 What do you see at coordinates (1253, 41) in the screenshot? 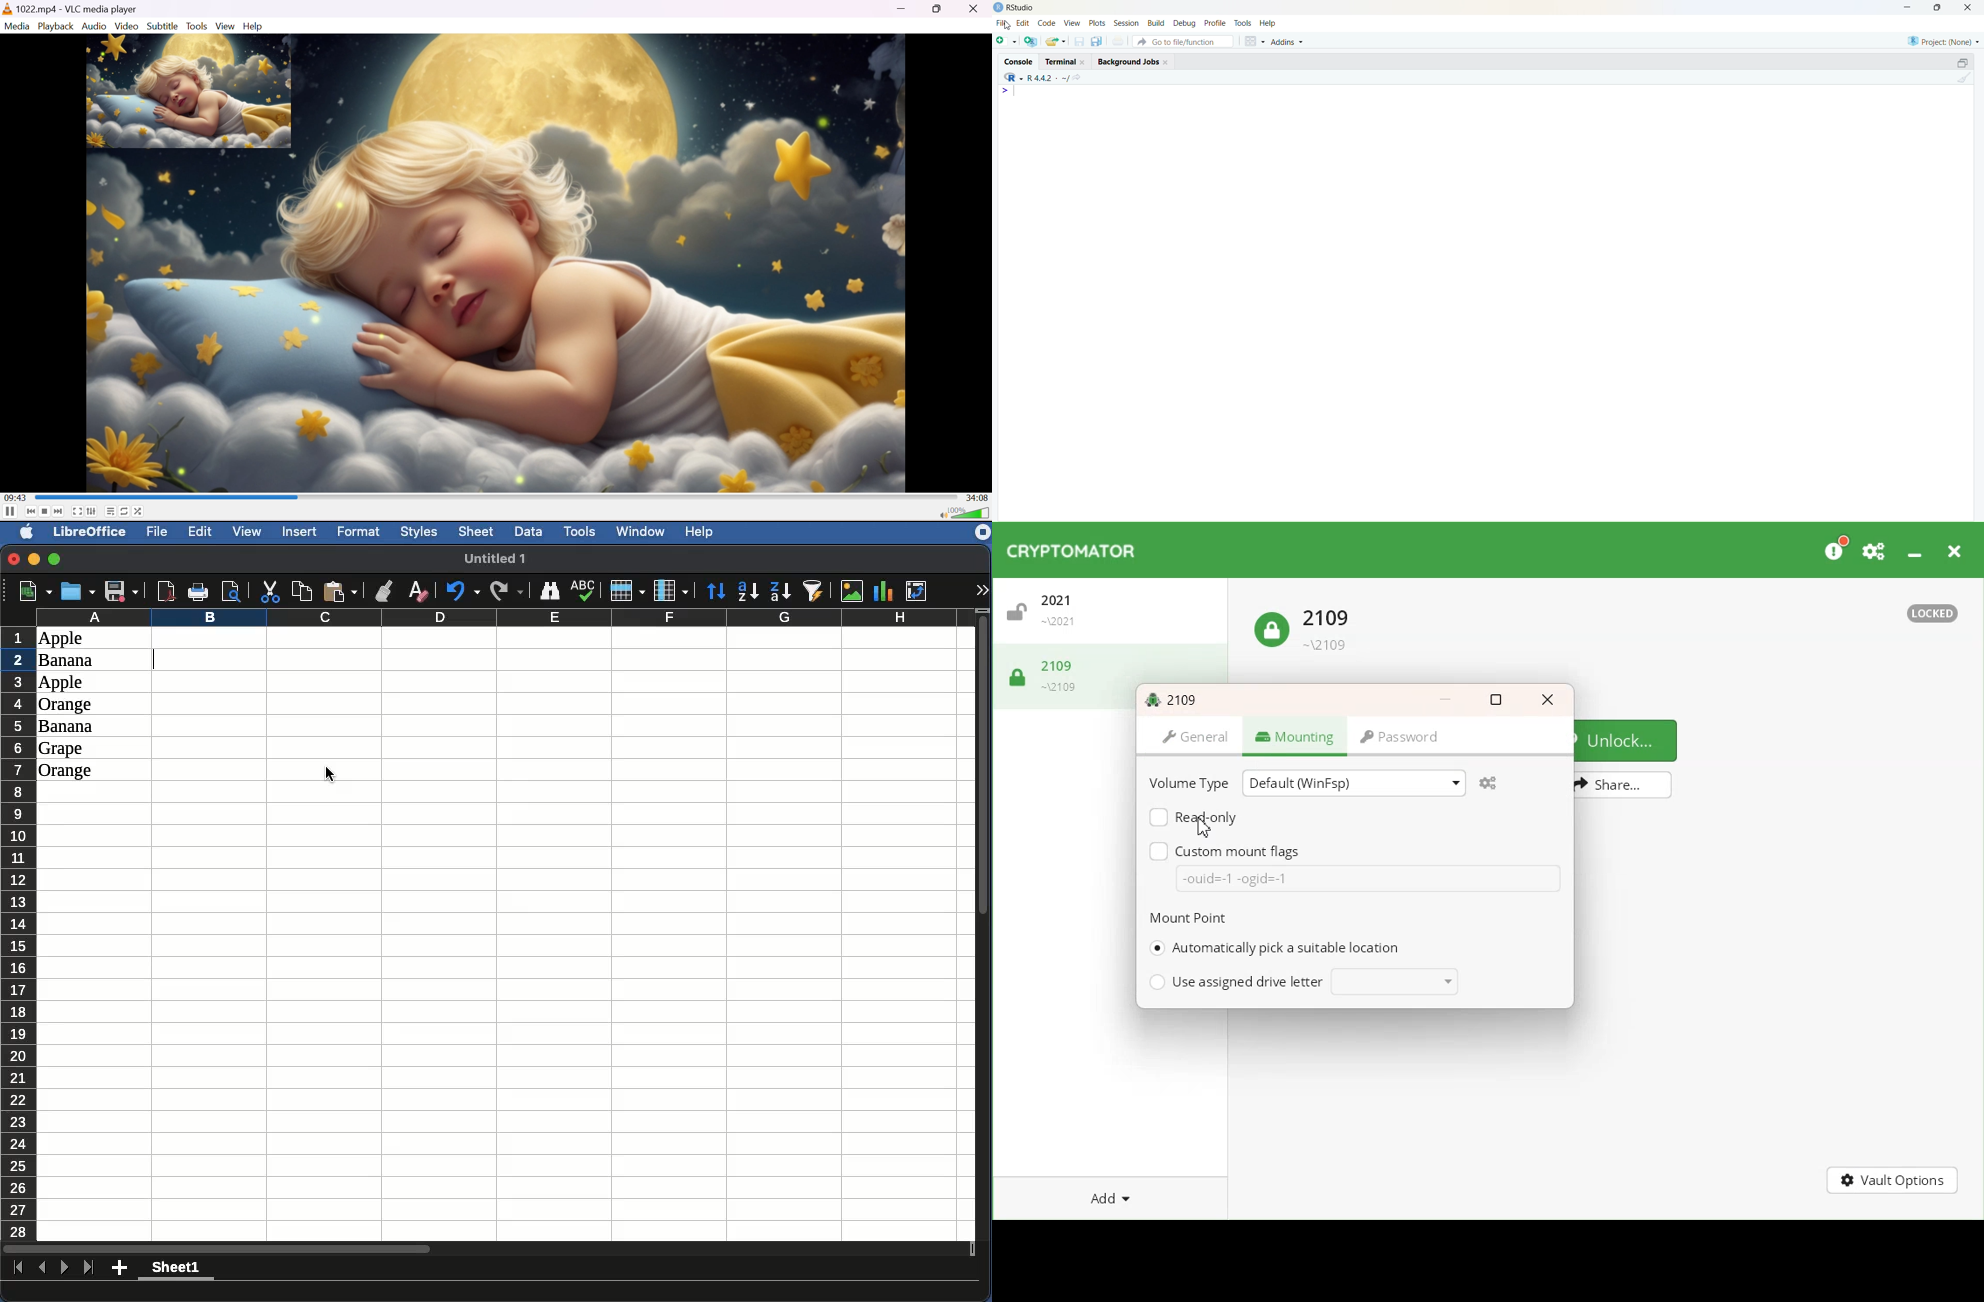
I see `Workspace panes` at bounding box center [1253, 41].